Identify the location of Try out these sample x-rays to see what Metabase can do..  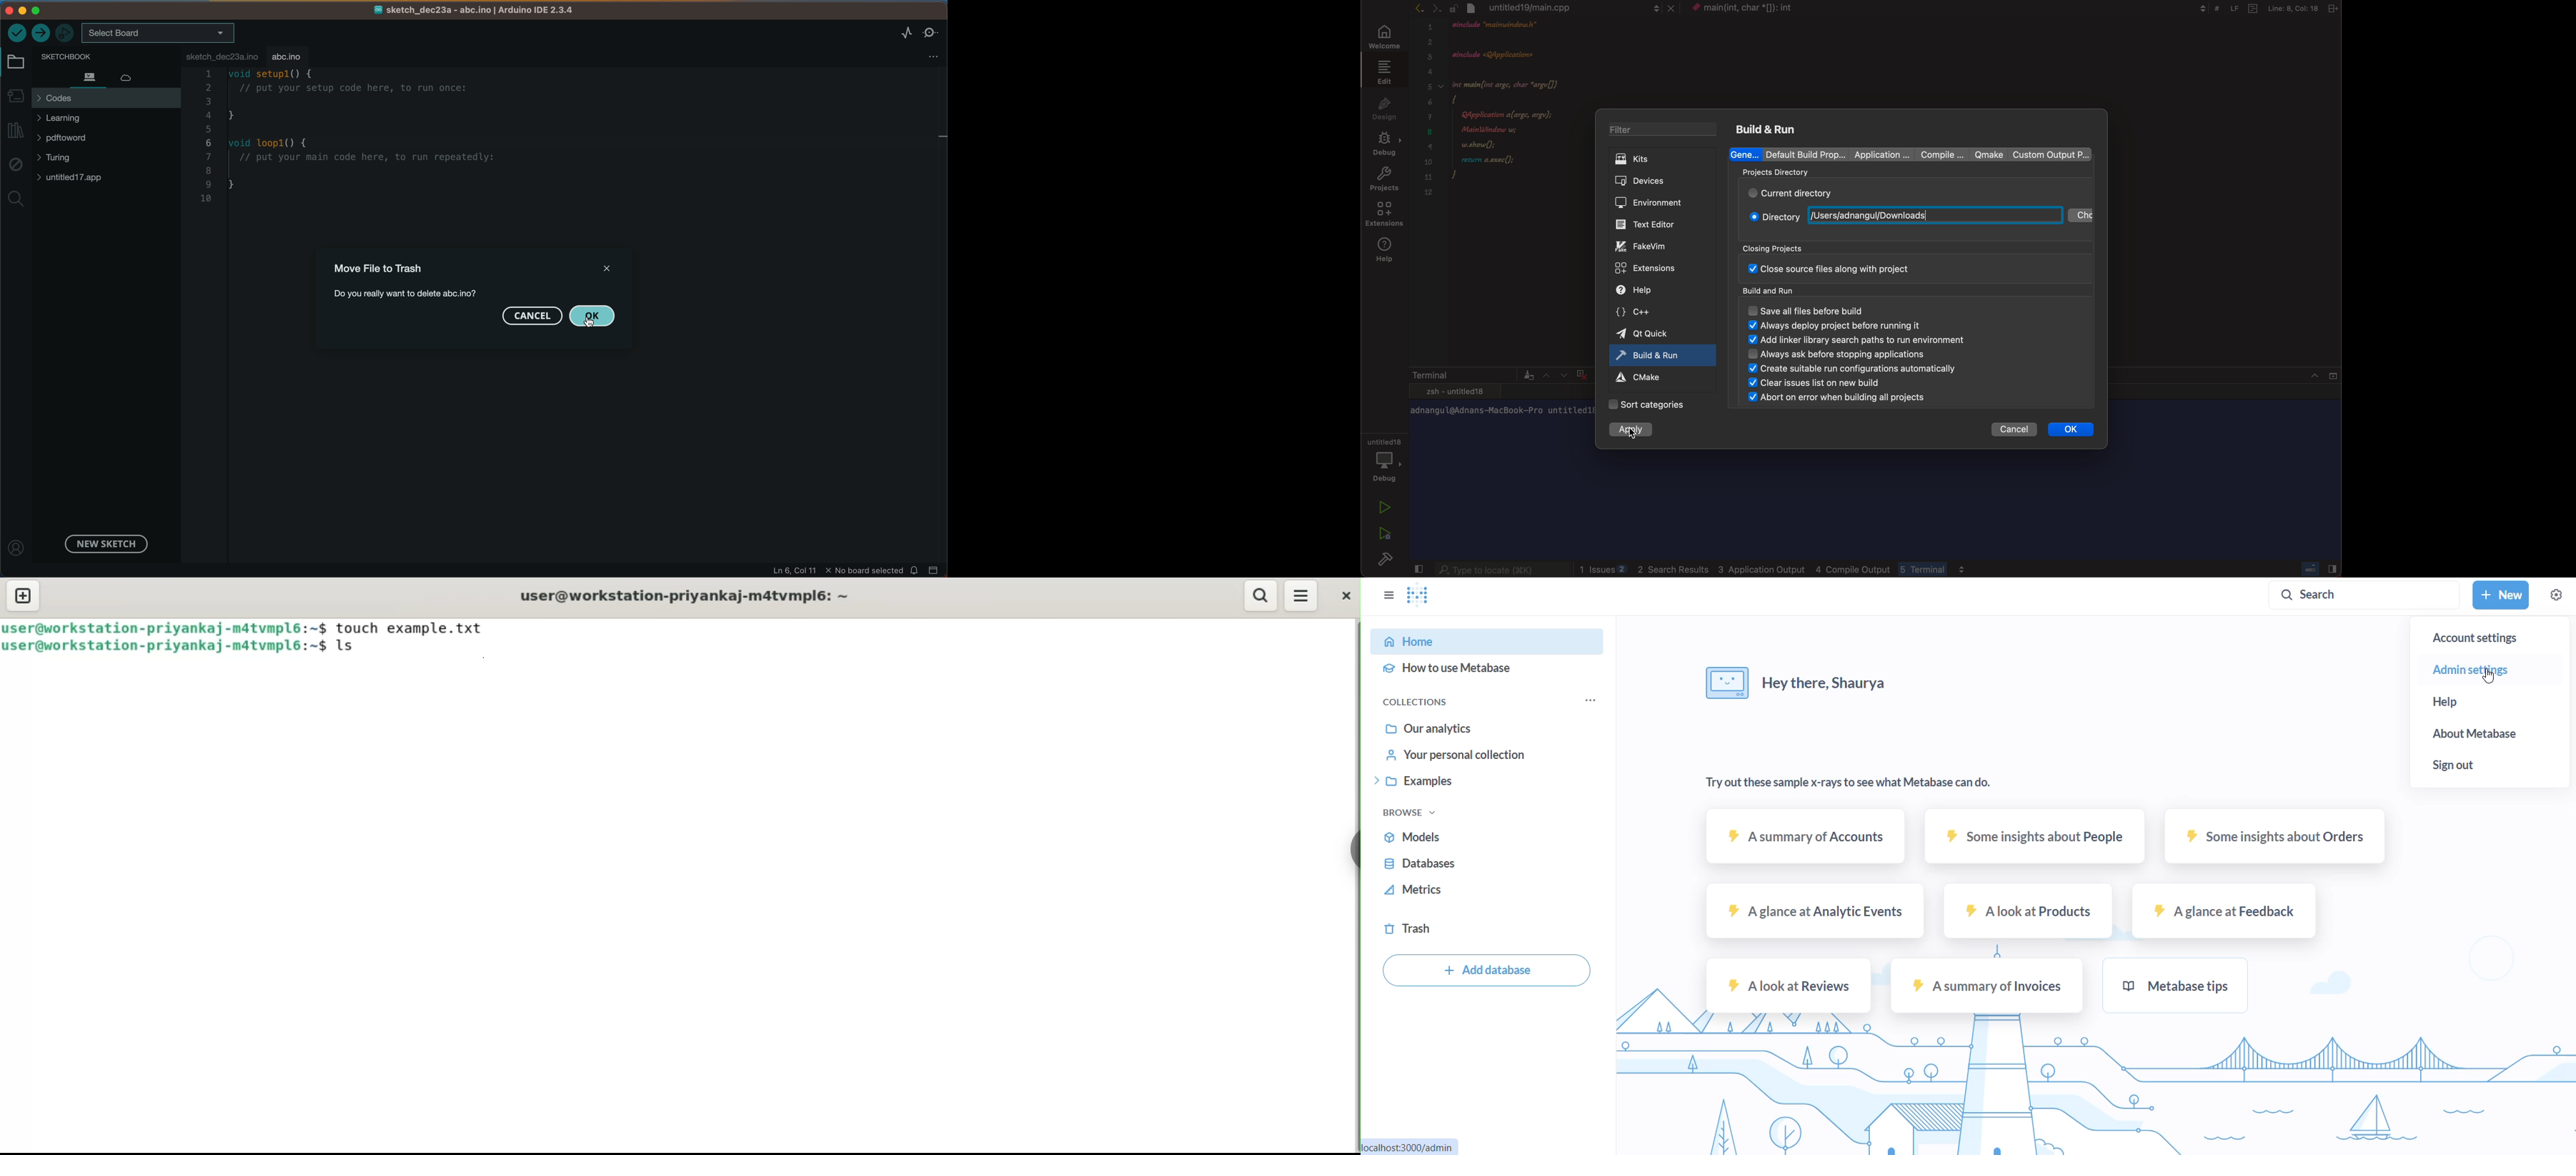
(1857, 783).